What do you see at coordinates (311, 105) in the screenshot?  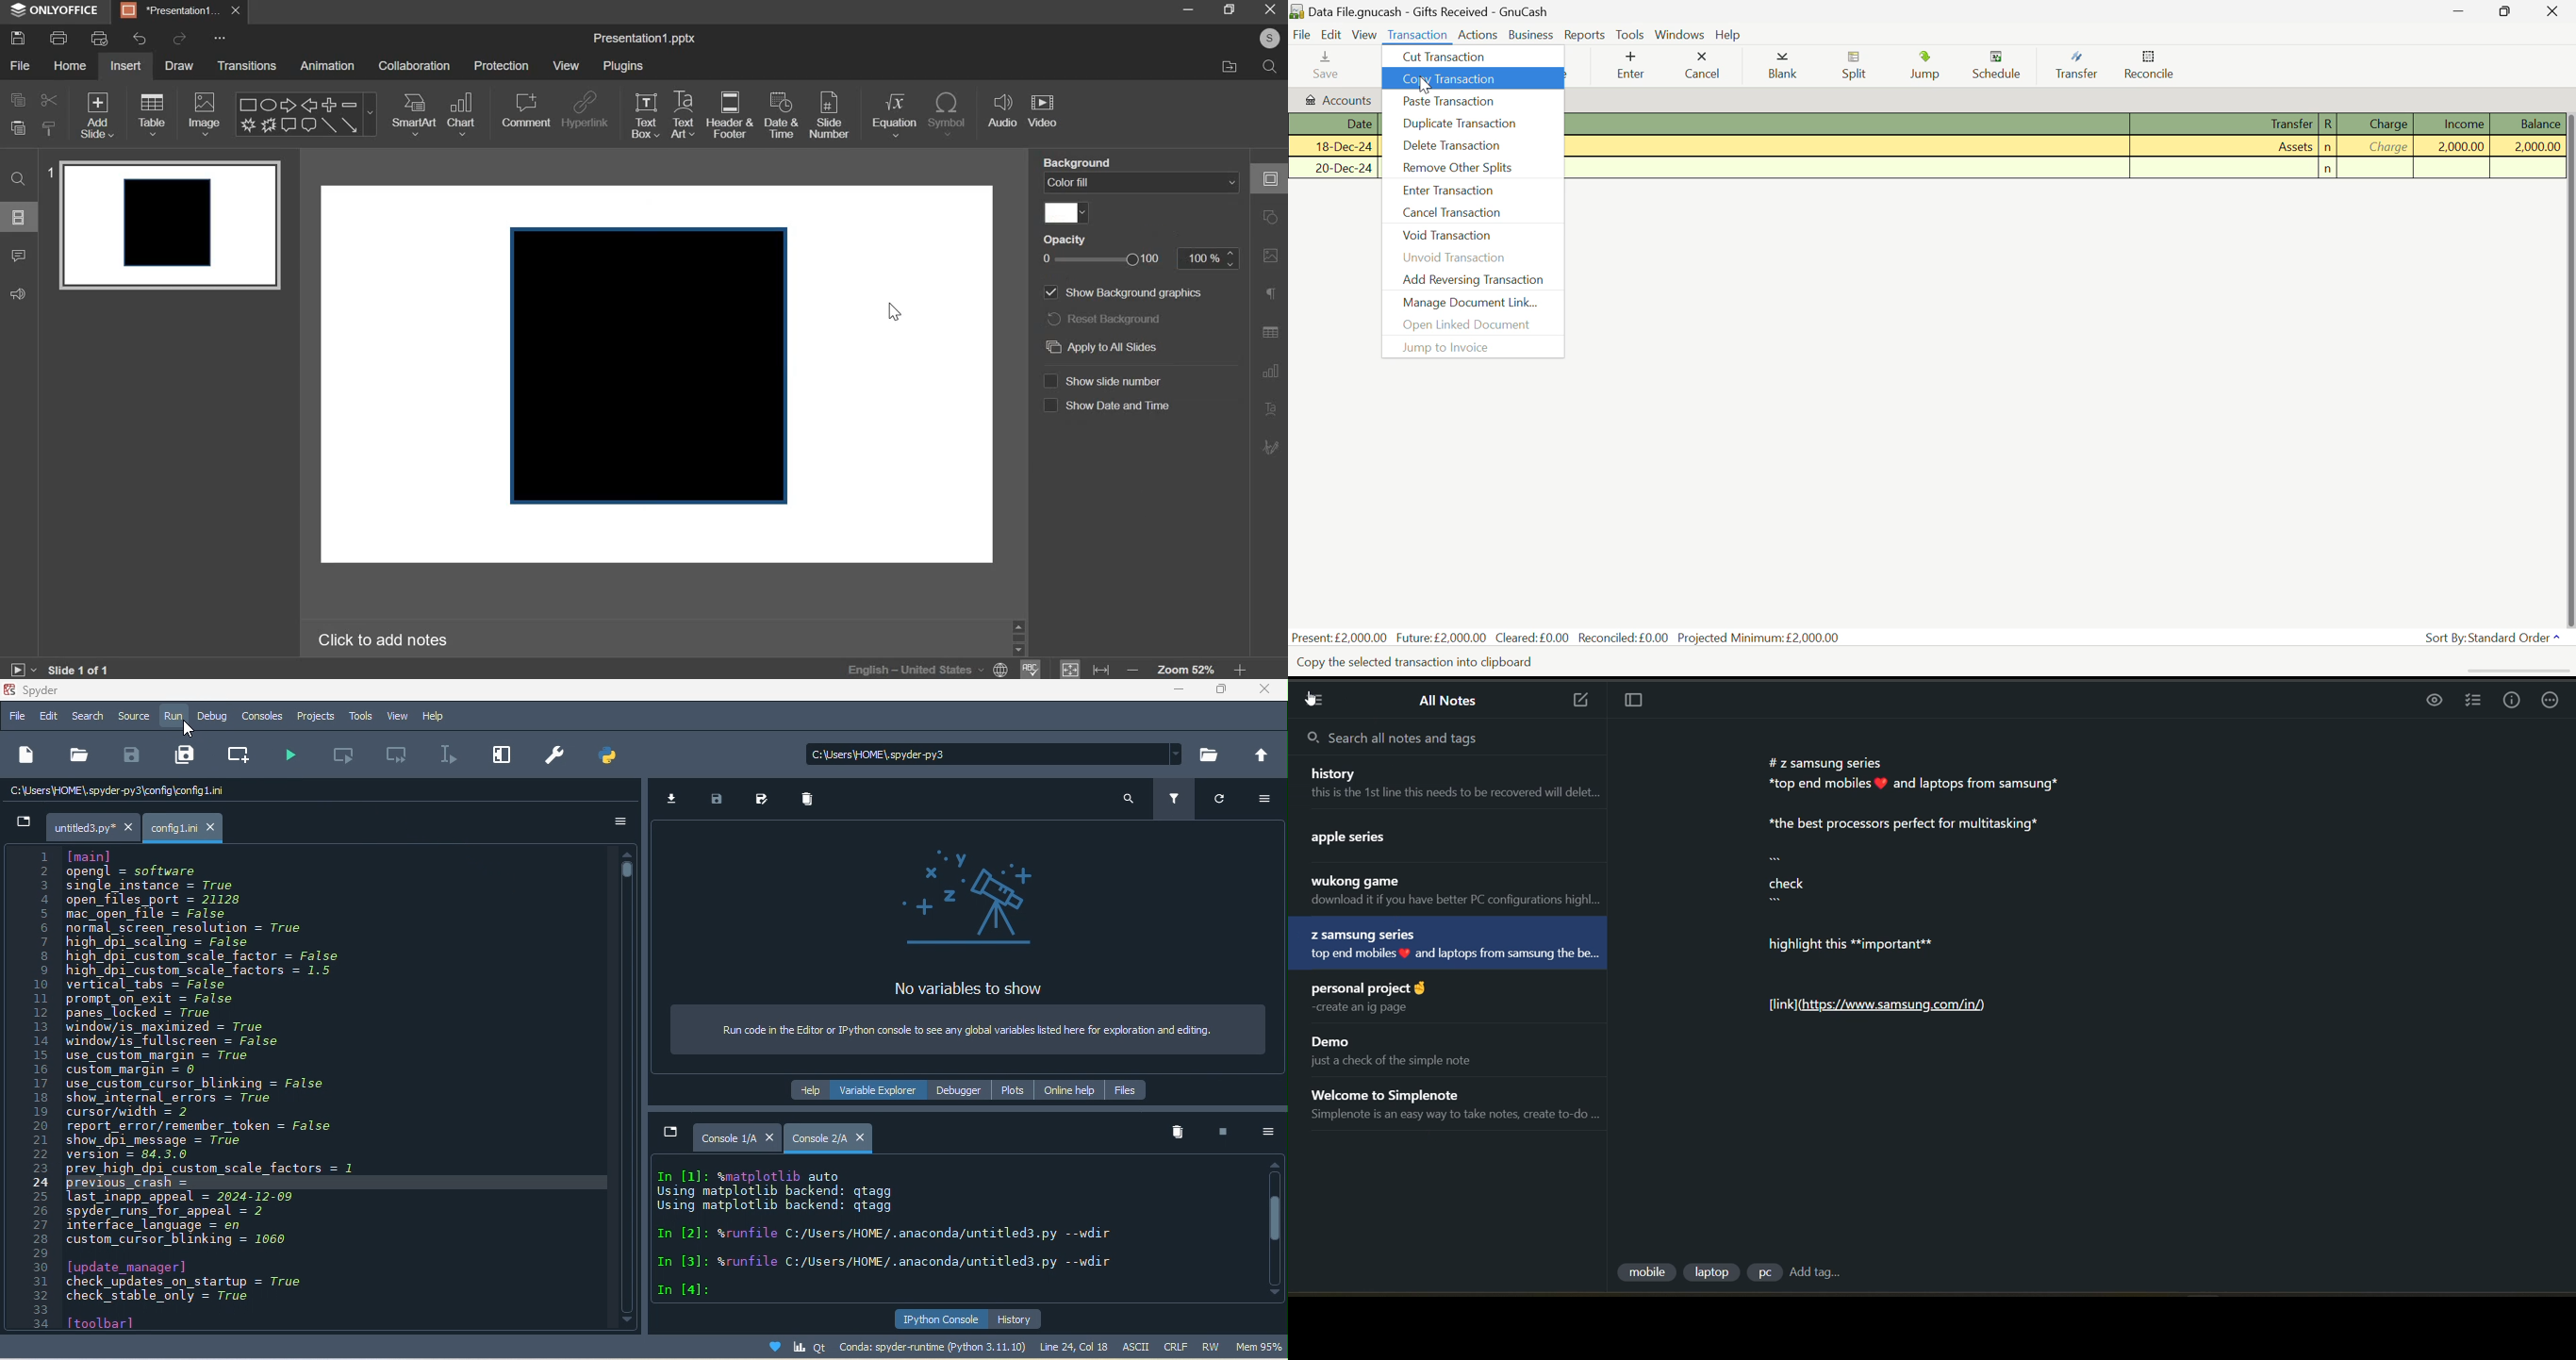 I see `Back arrow` at bounding box center [311, 105].